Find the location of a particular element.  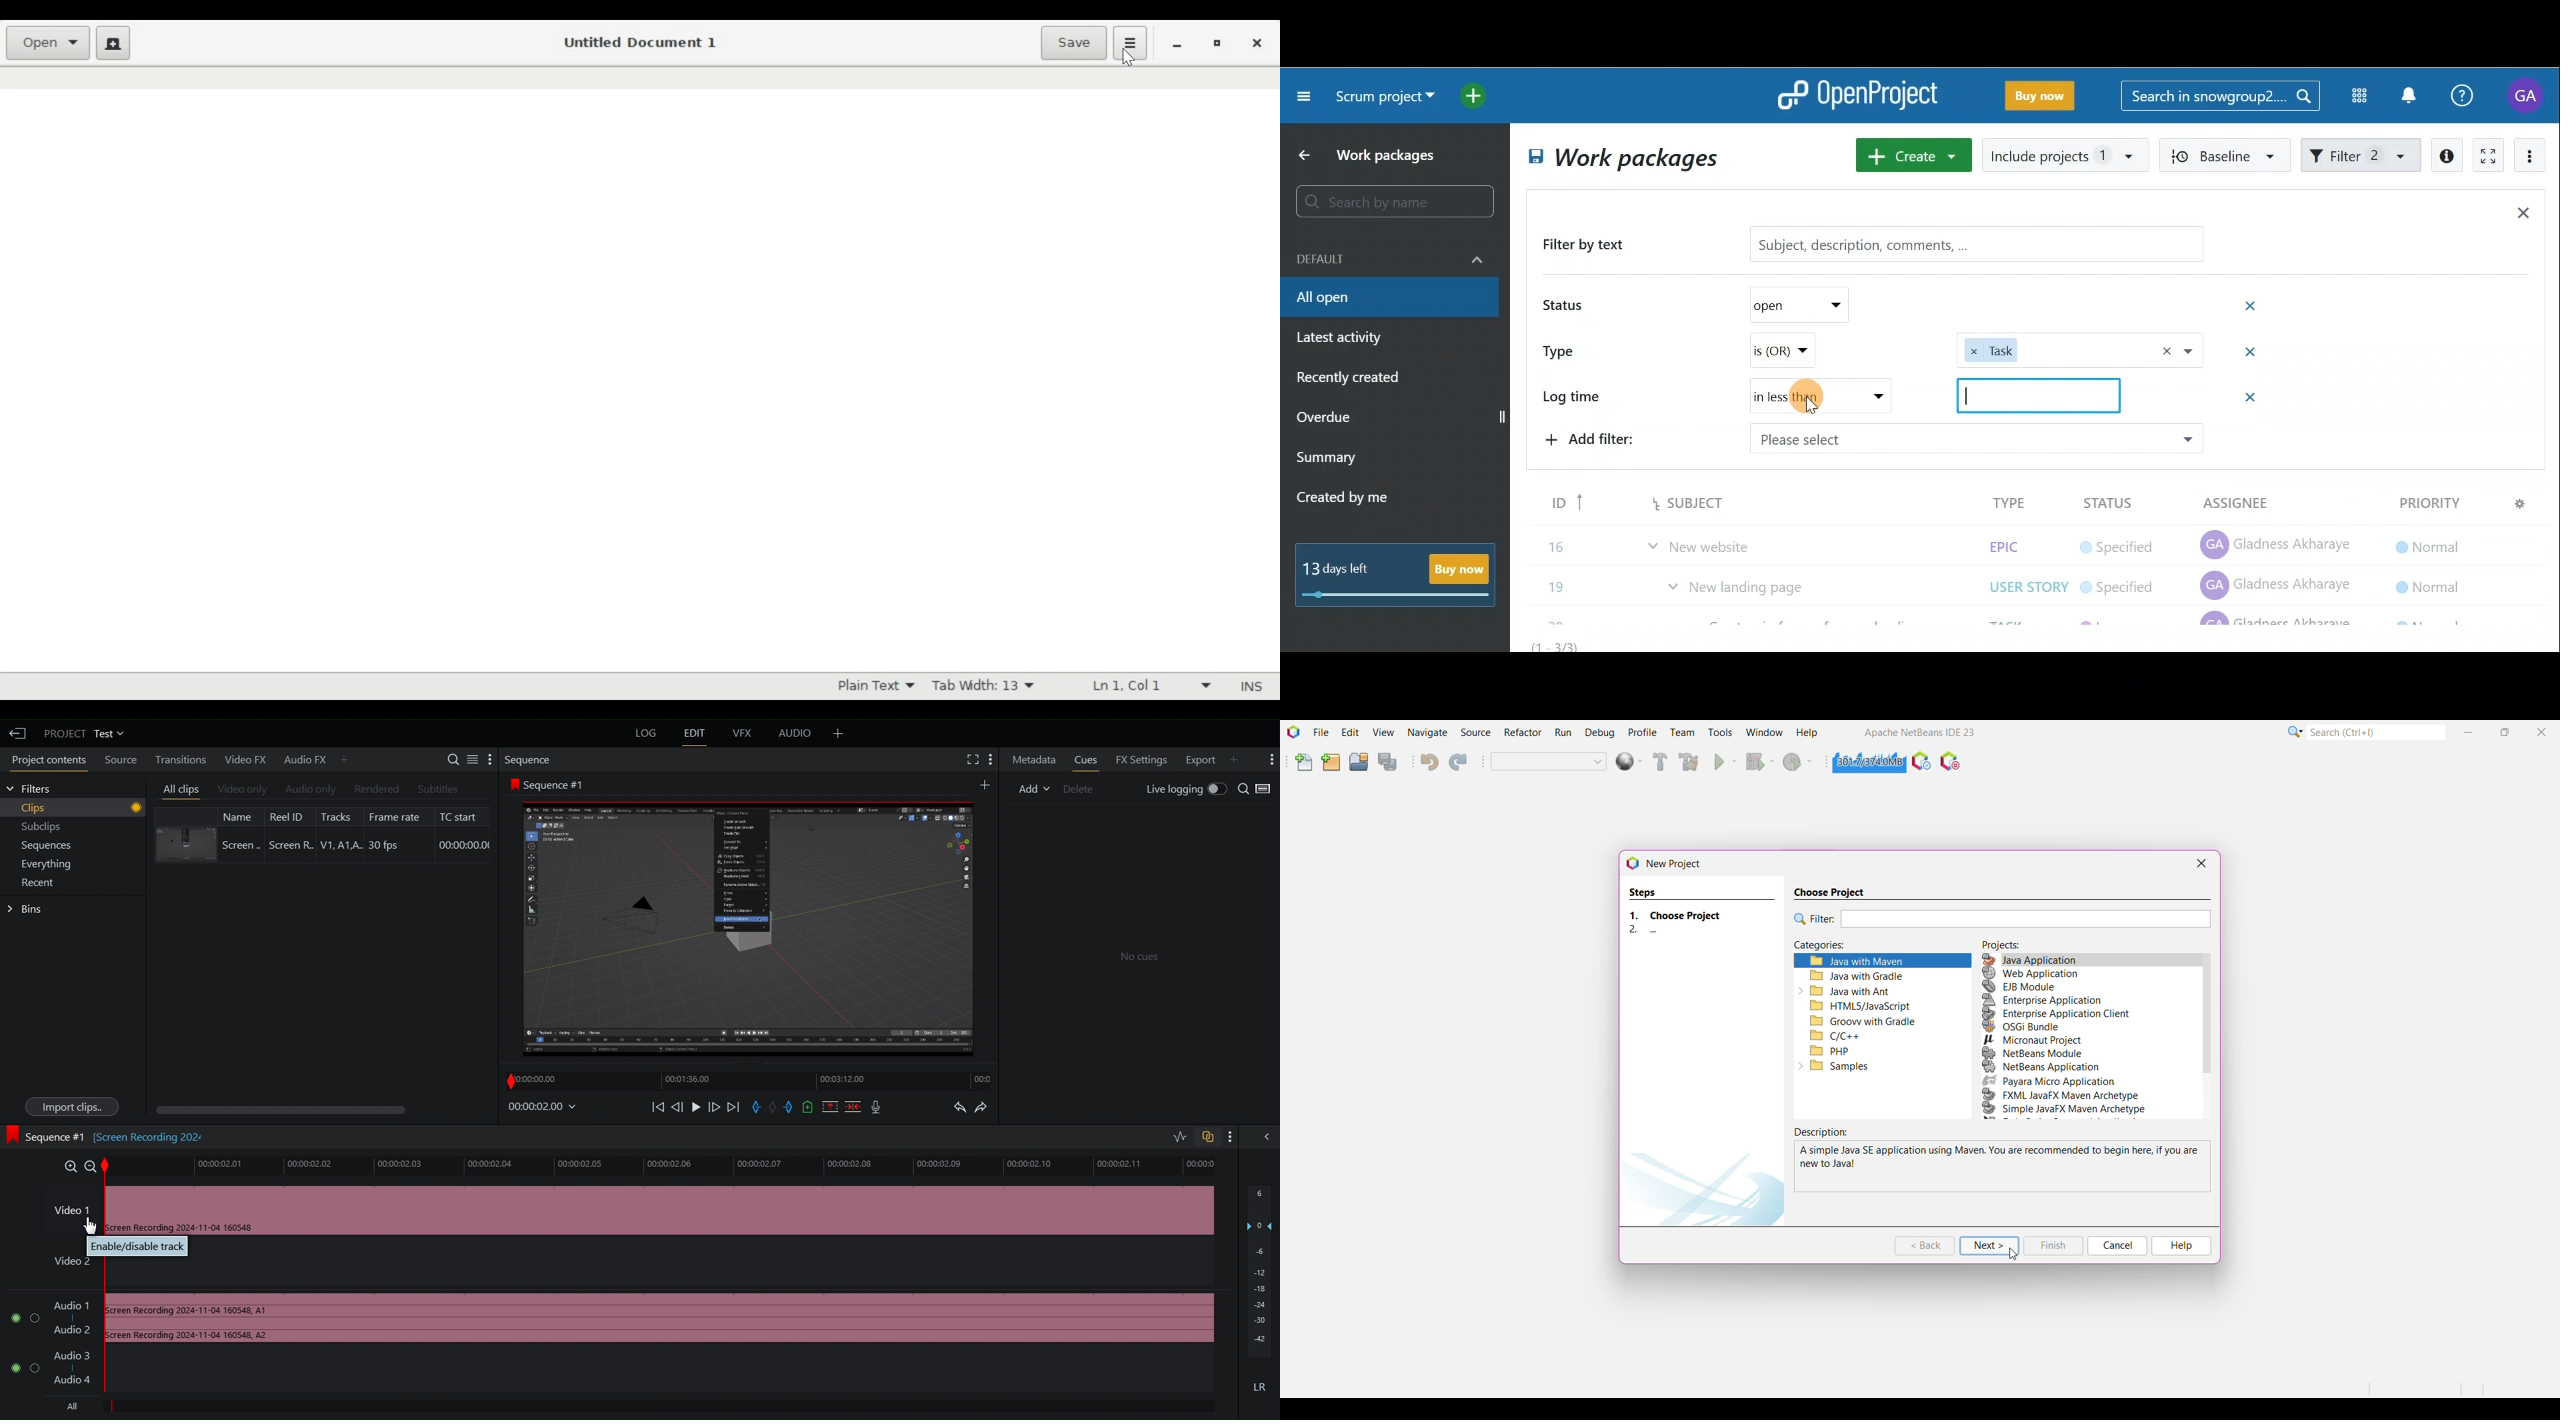

FX Settings is located at coordinates (1141, 760).